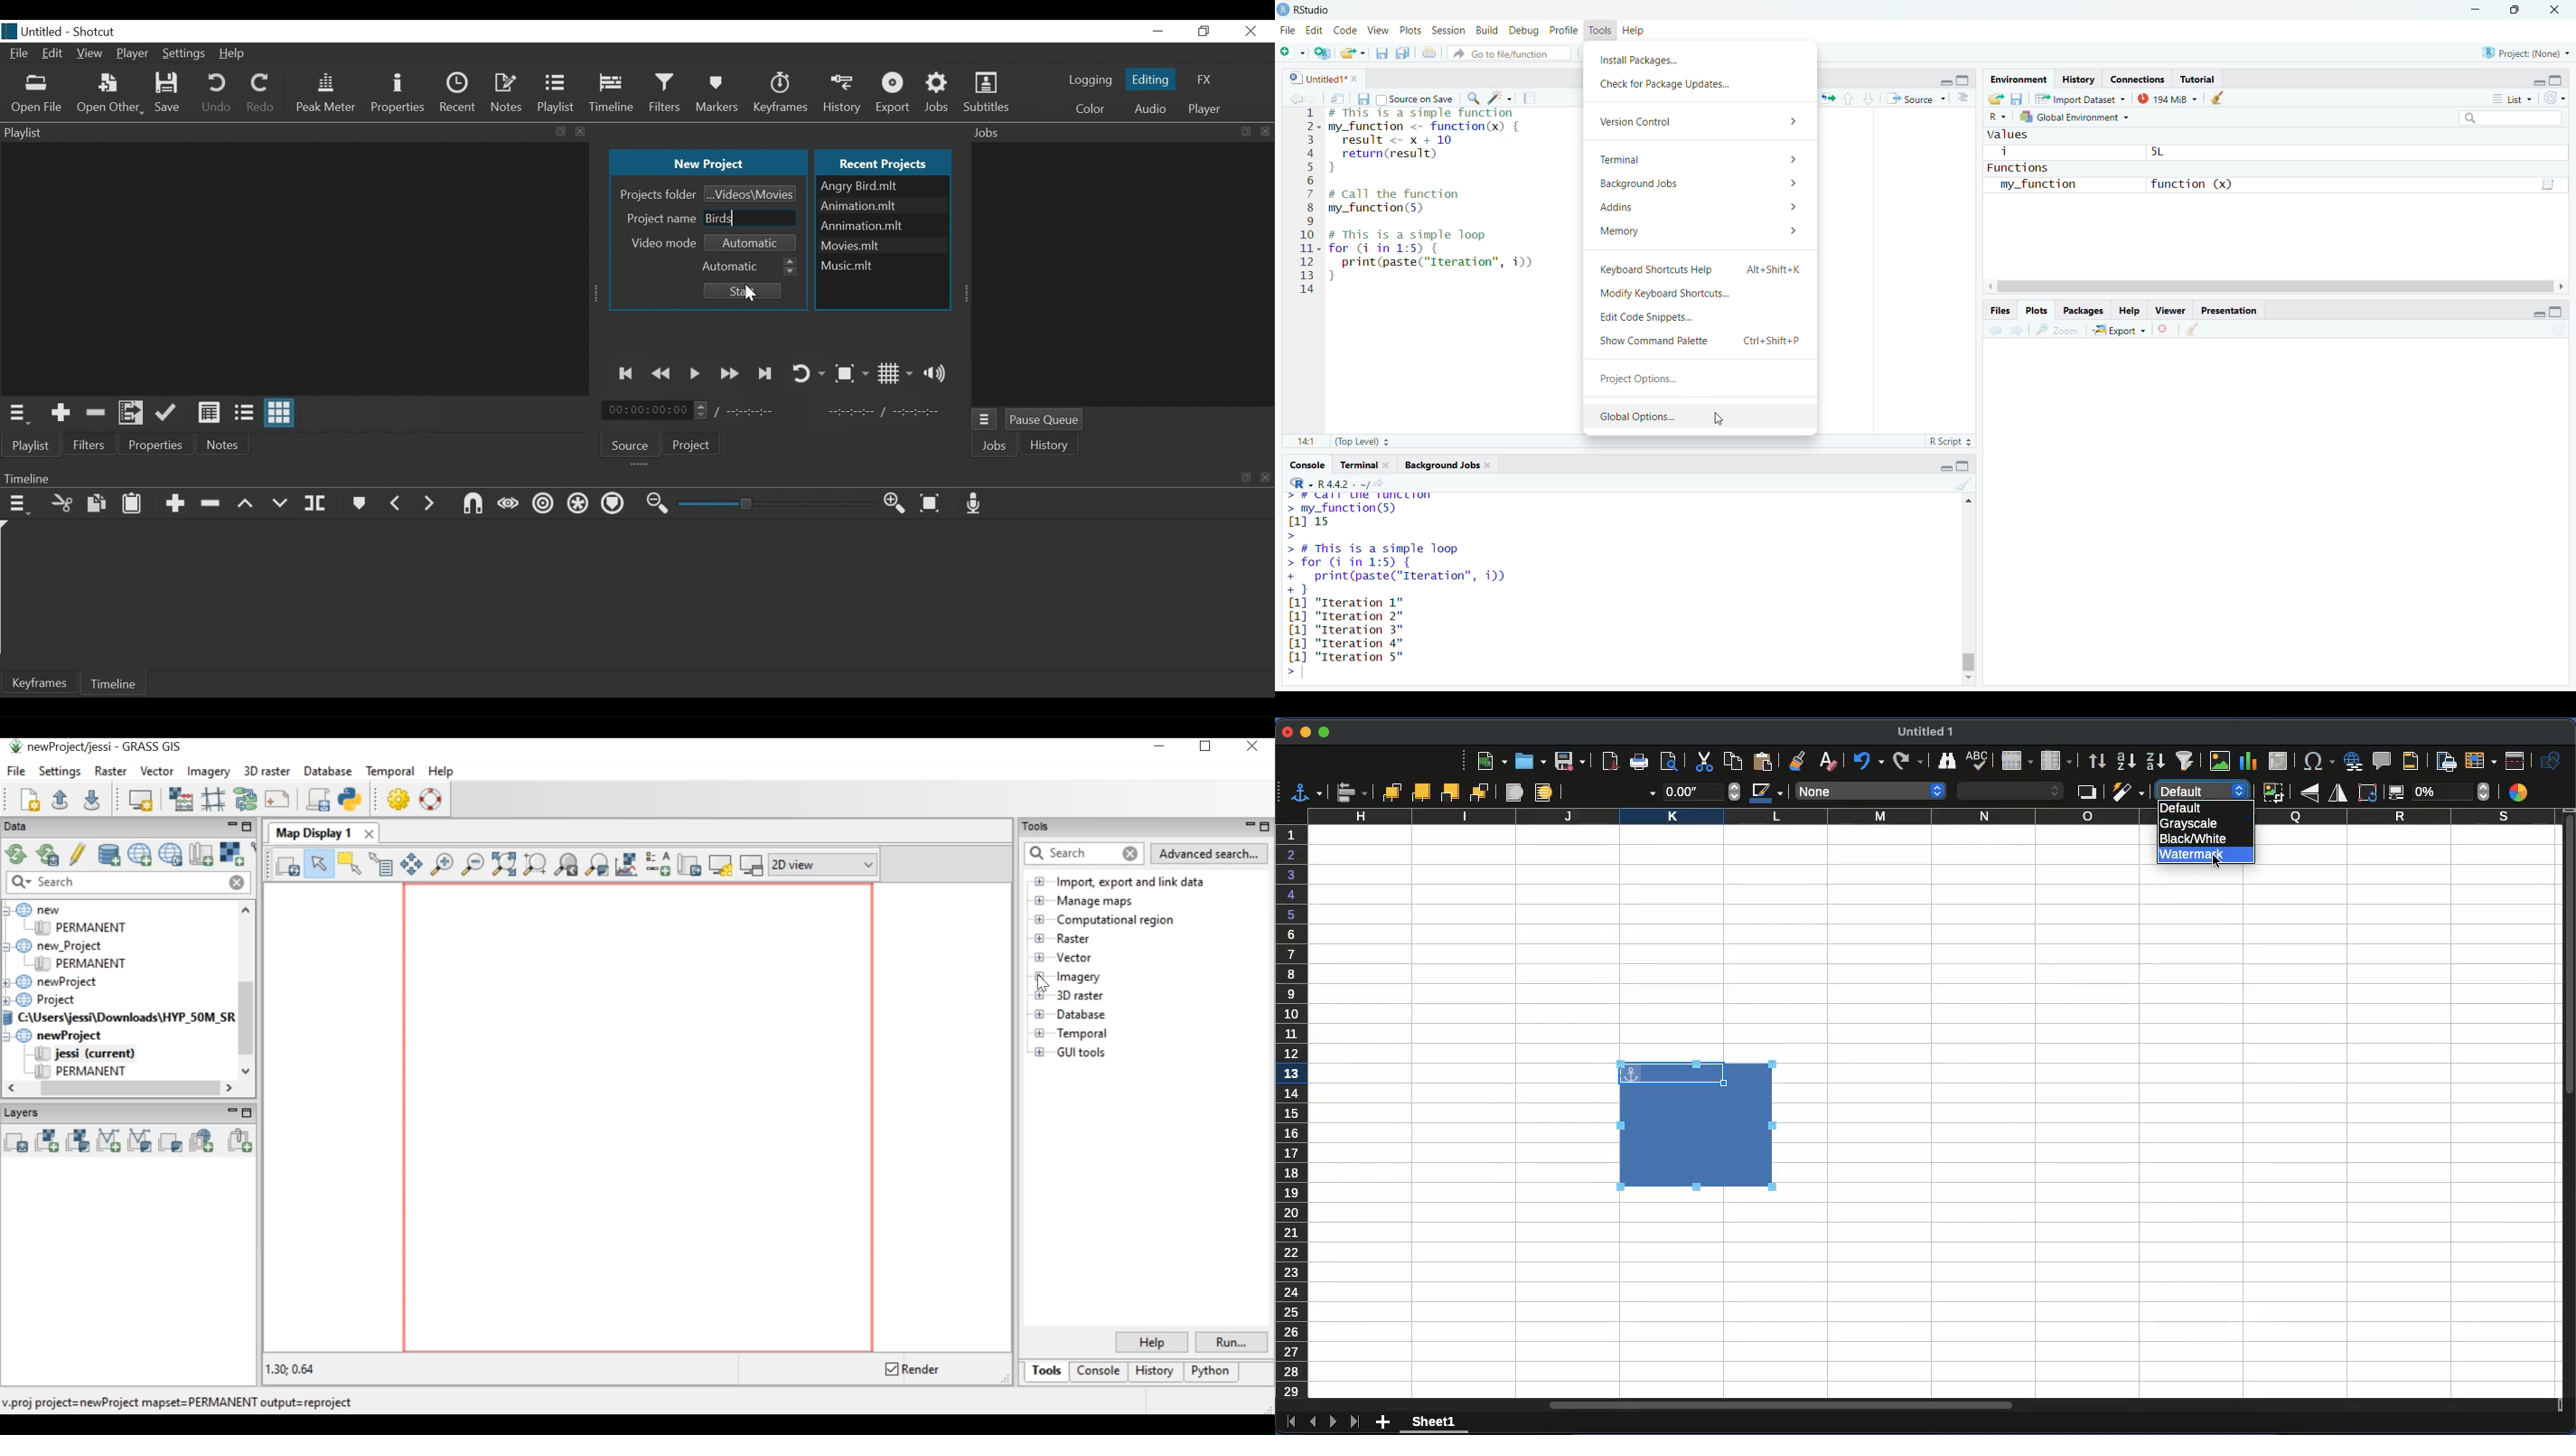  Describe the element at coordinates (1436, 255) in the screenshot. I see `code of a simple loop` at that location.